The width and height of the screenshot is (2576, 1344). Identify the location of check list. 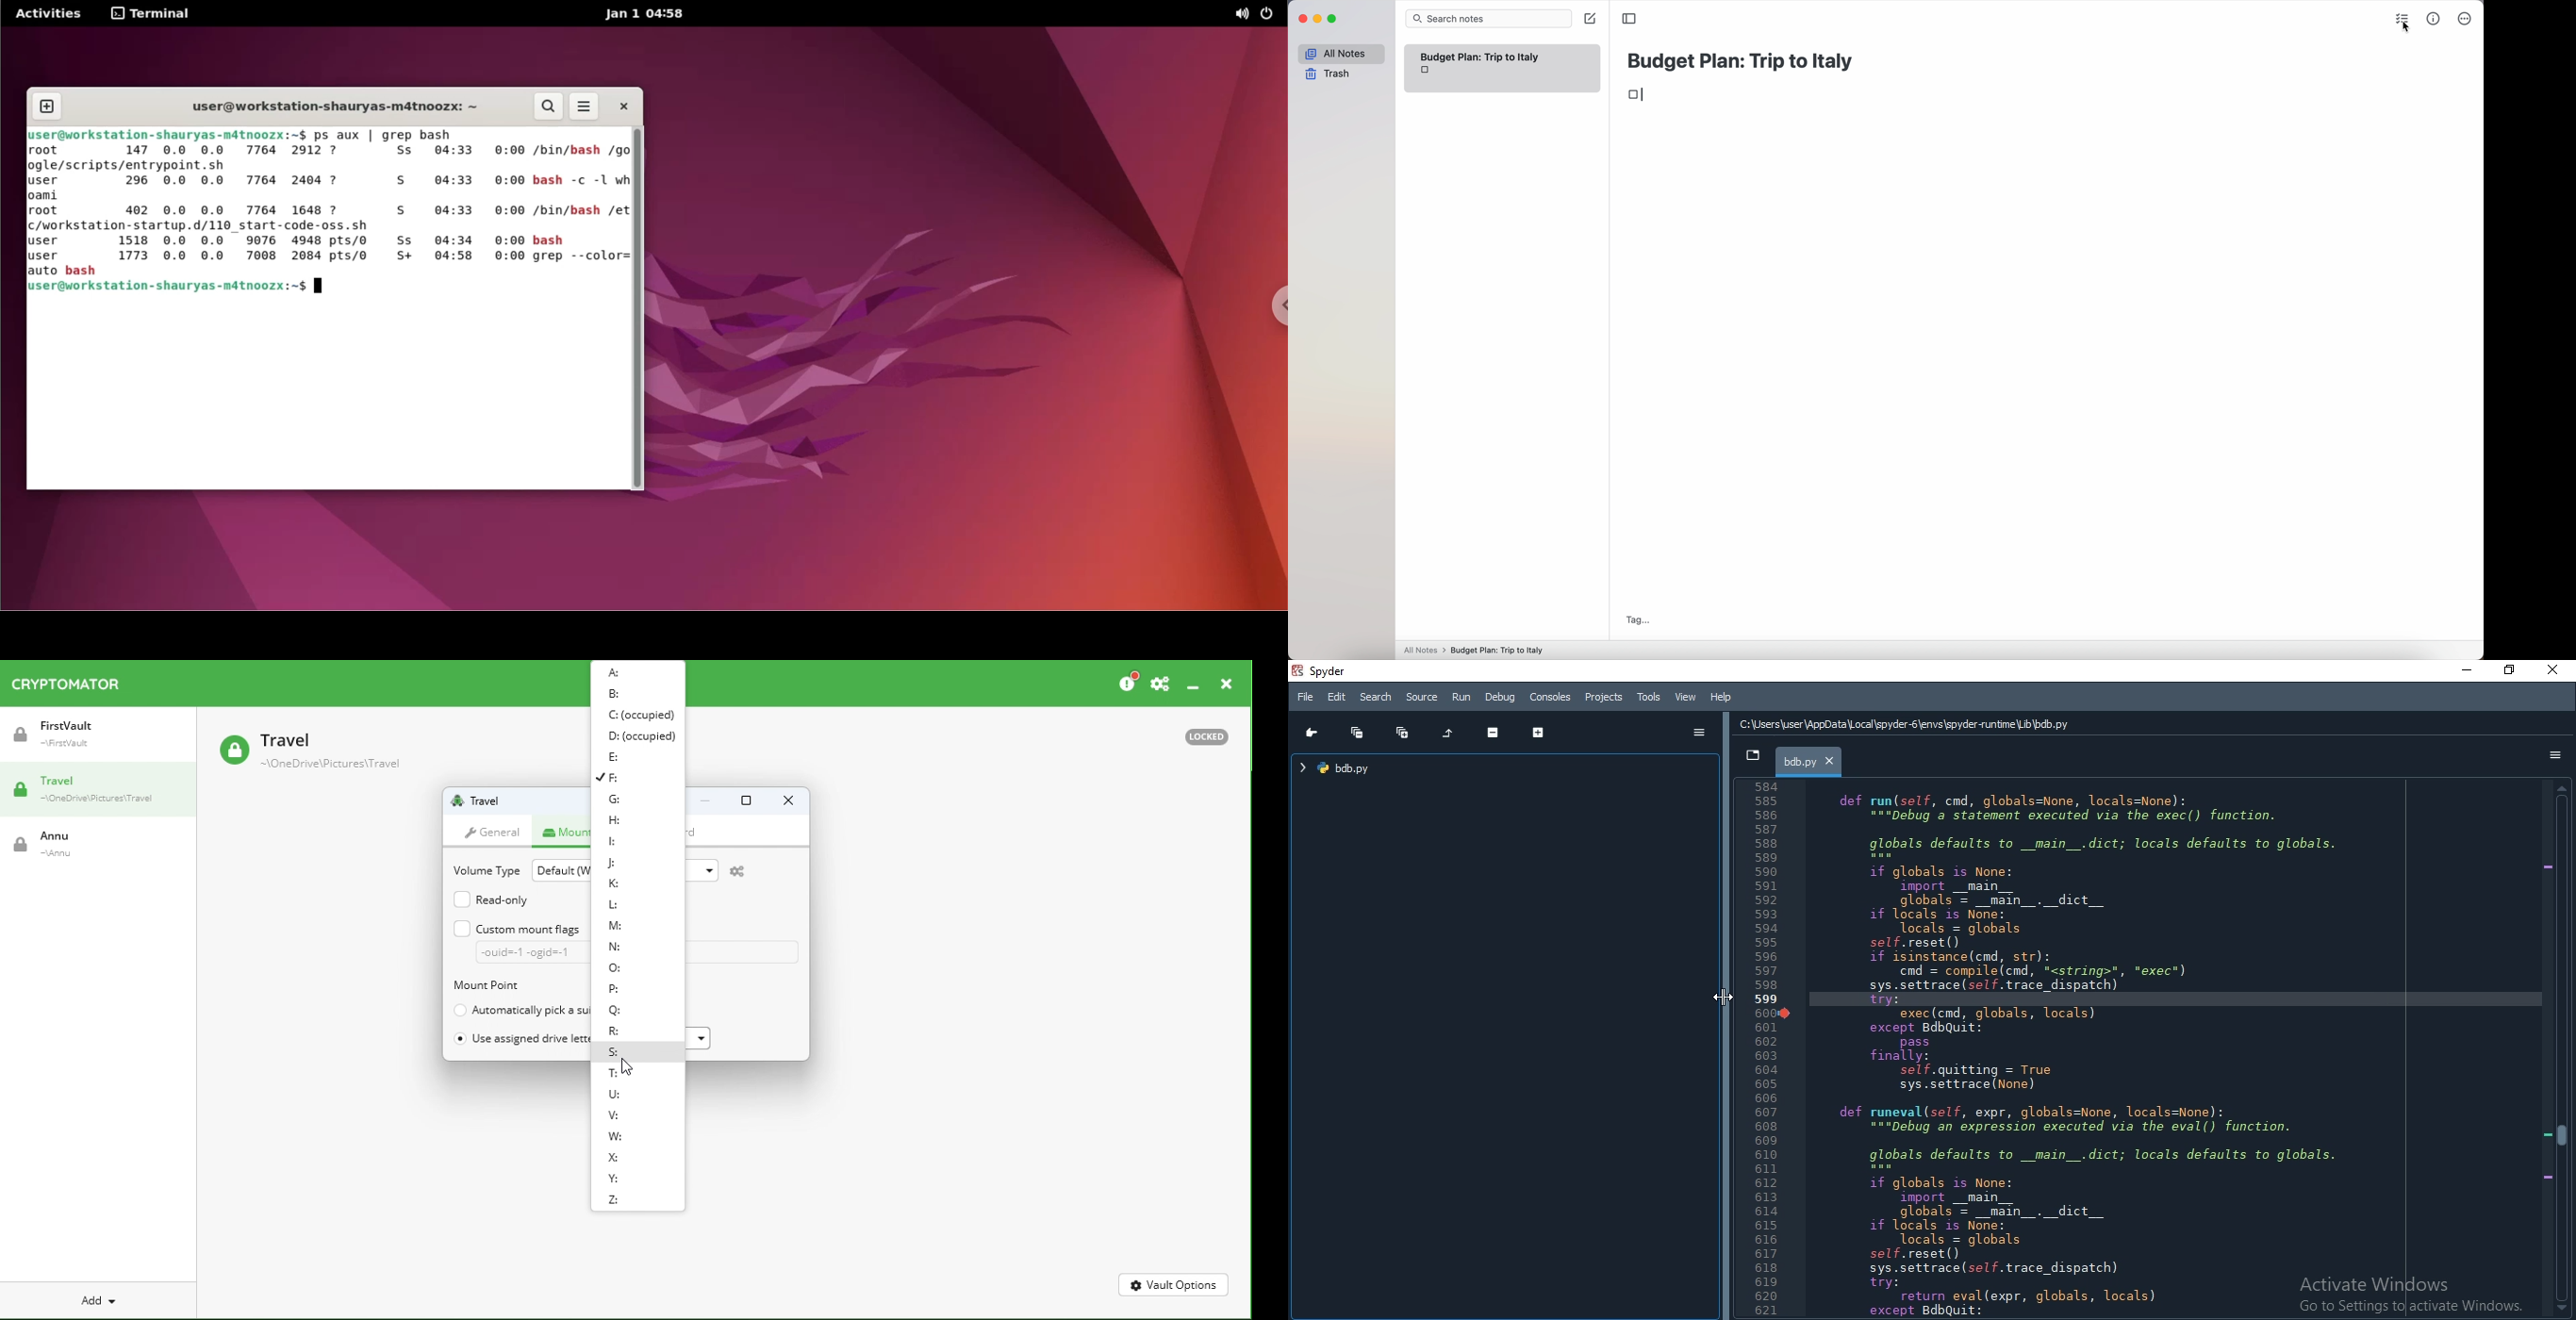
(2405, 17).